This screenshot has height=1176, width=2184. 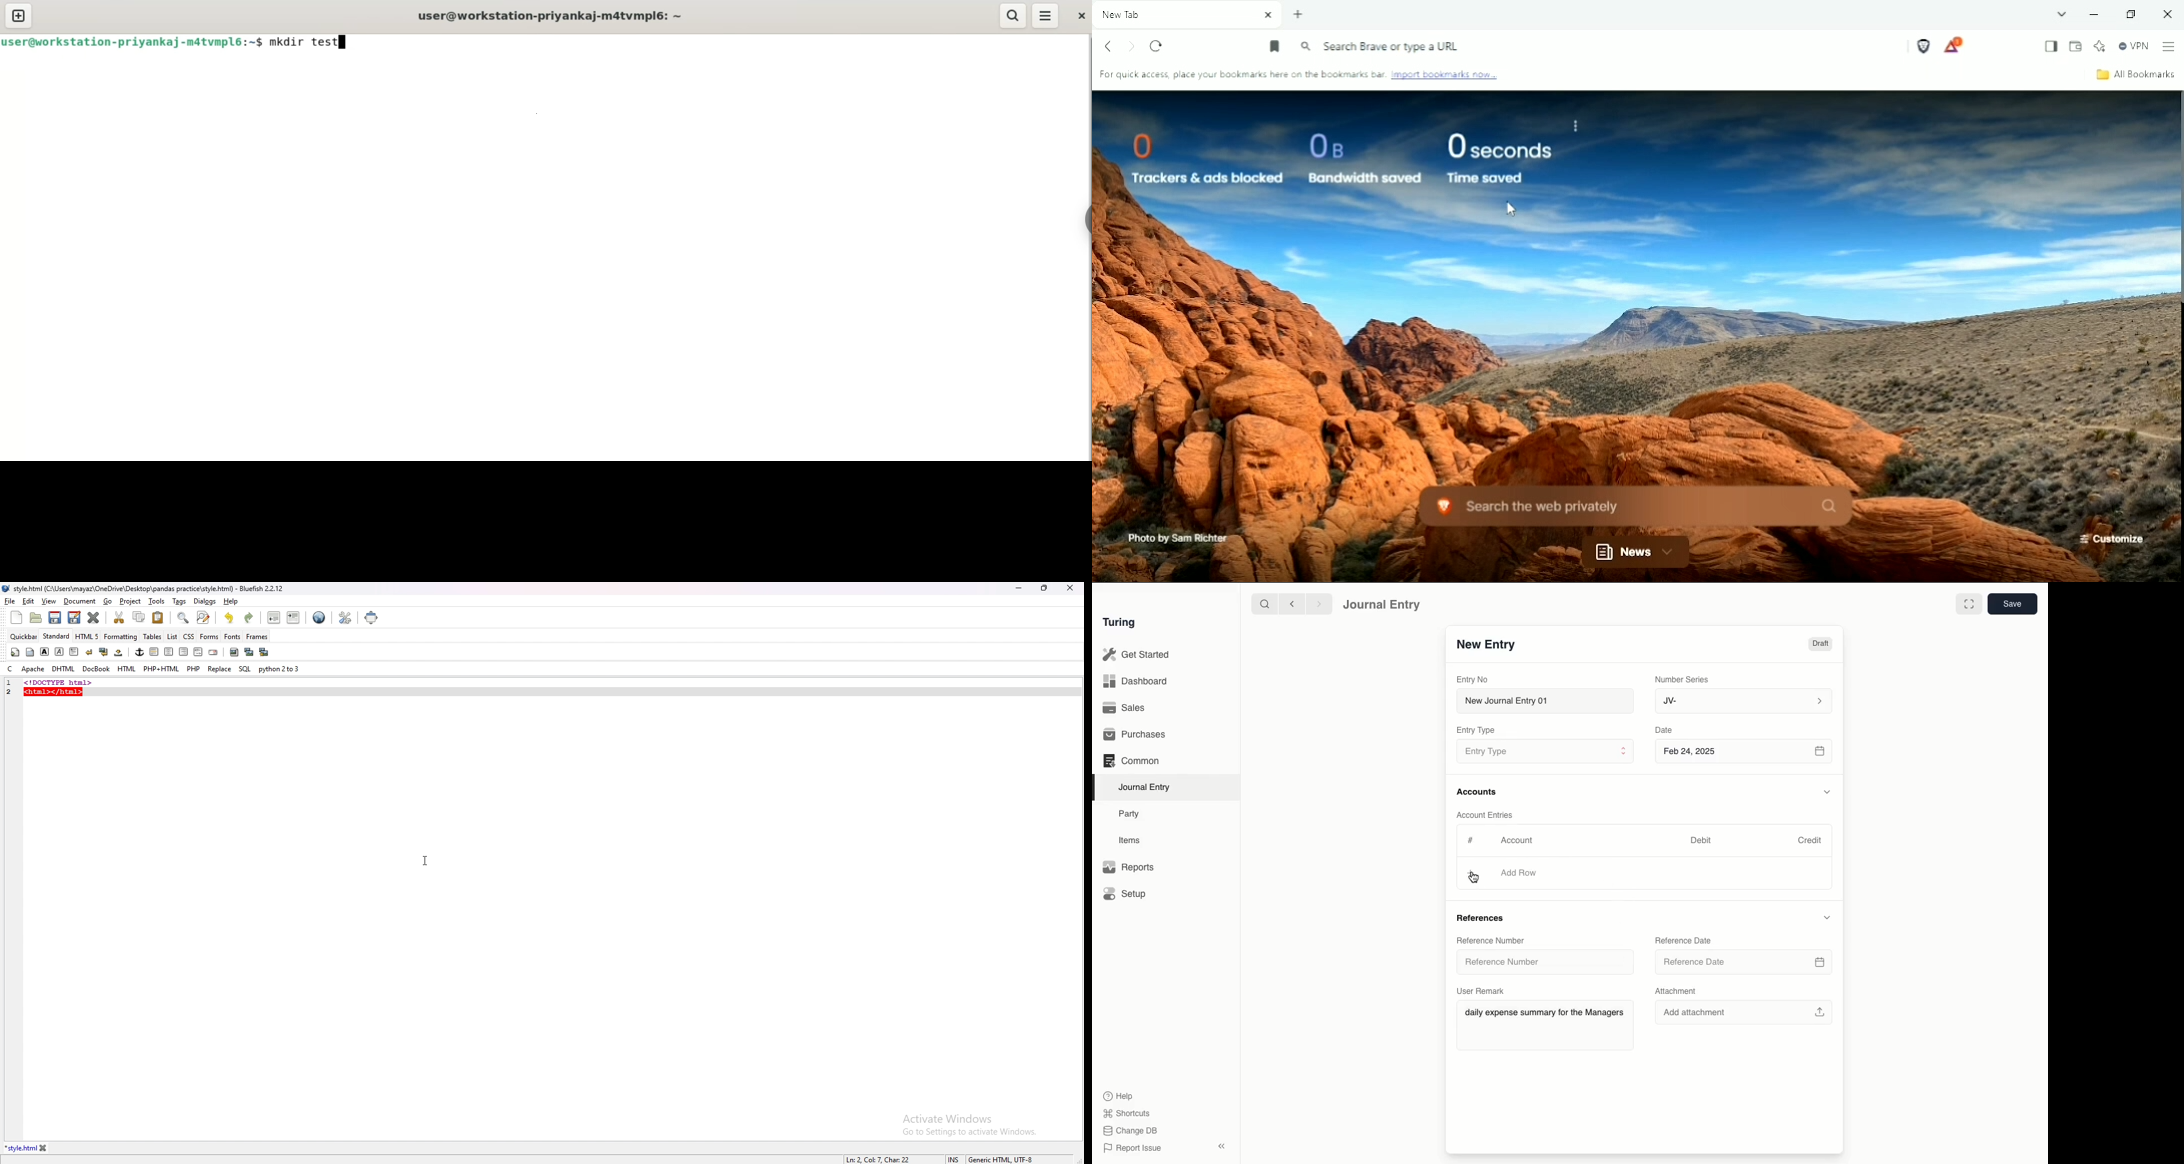 I want to click on Reference Number, so click(x=1490, y=940).